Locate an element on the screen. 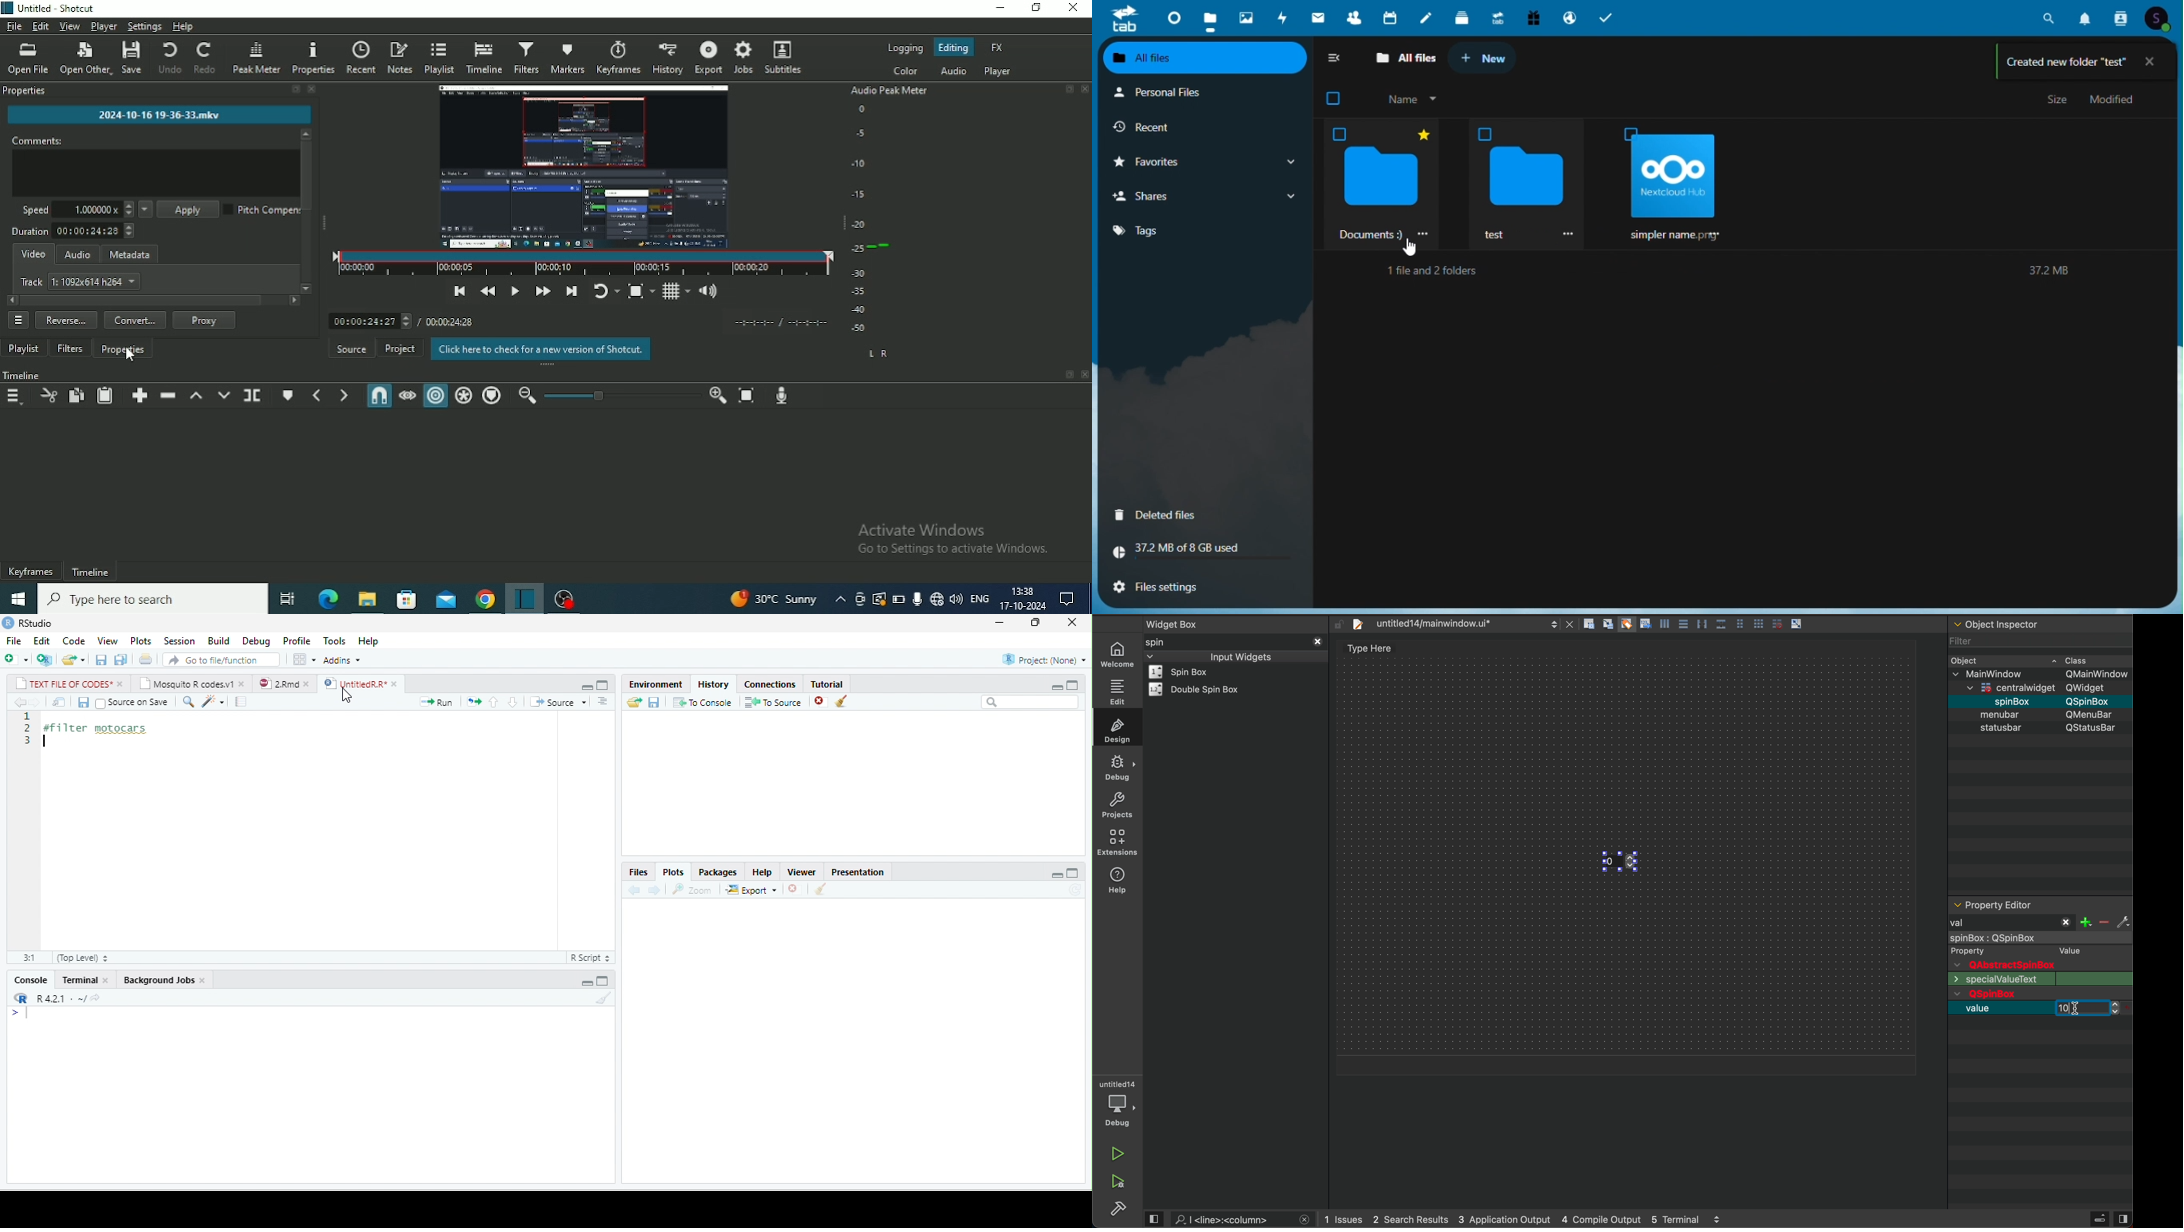 The width and height of the screenshot is (2184, 1232). 3 is located at coordinates (29, 740).